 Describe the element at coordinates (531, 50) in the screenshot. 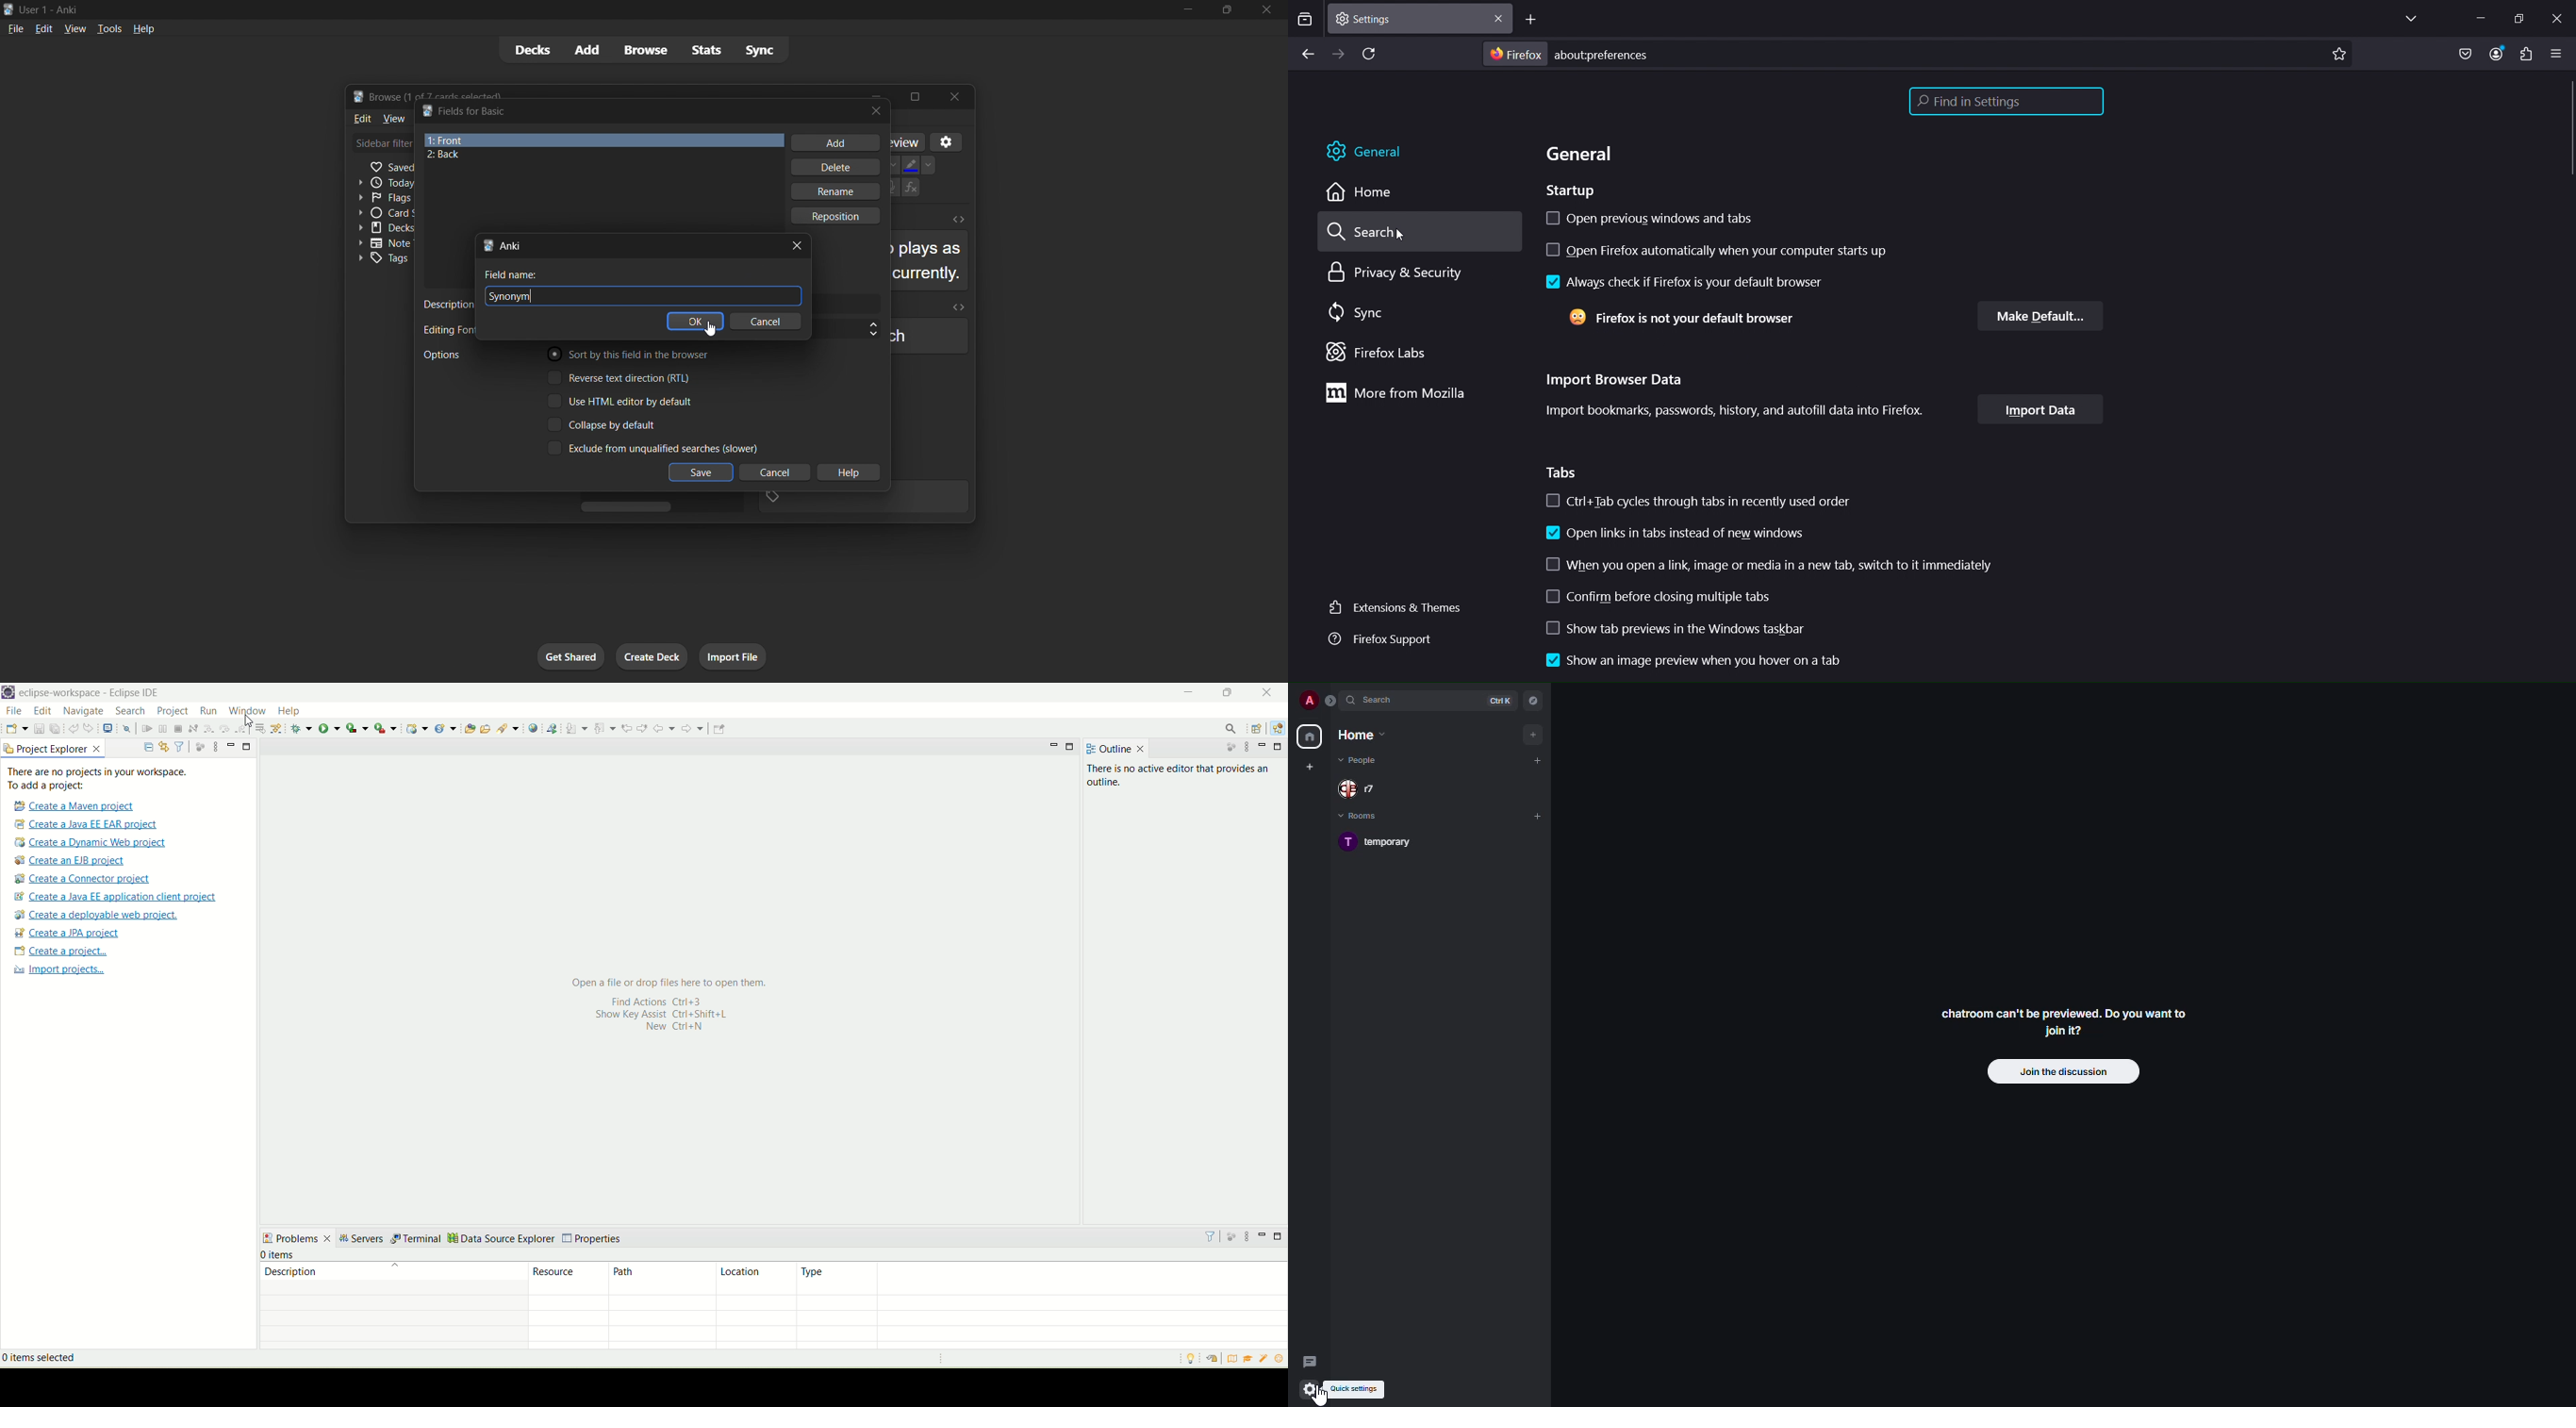

I see `decks` at that location.